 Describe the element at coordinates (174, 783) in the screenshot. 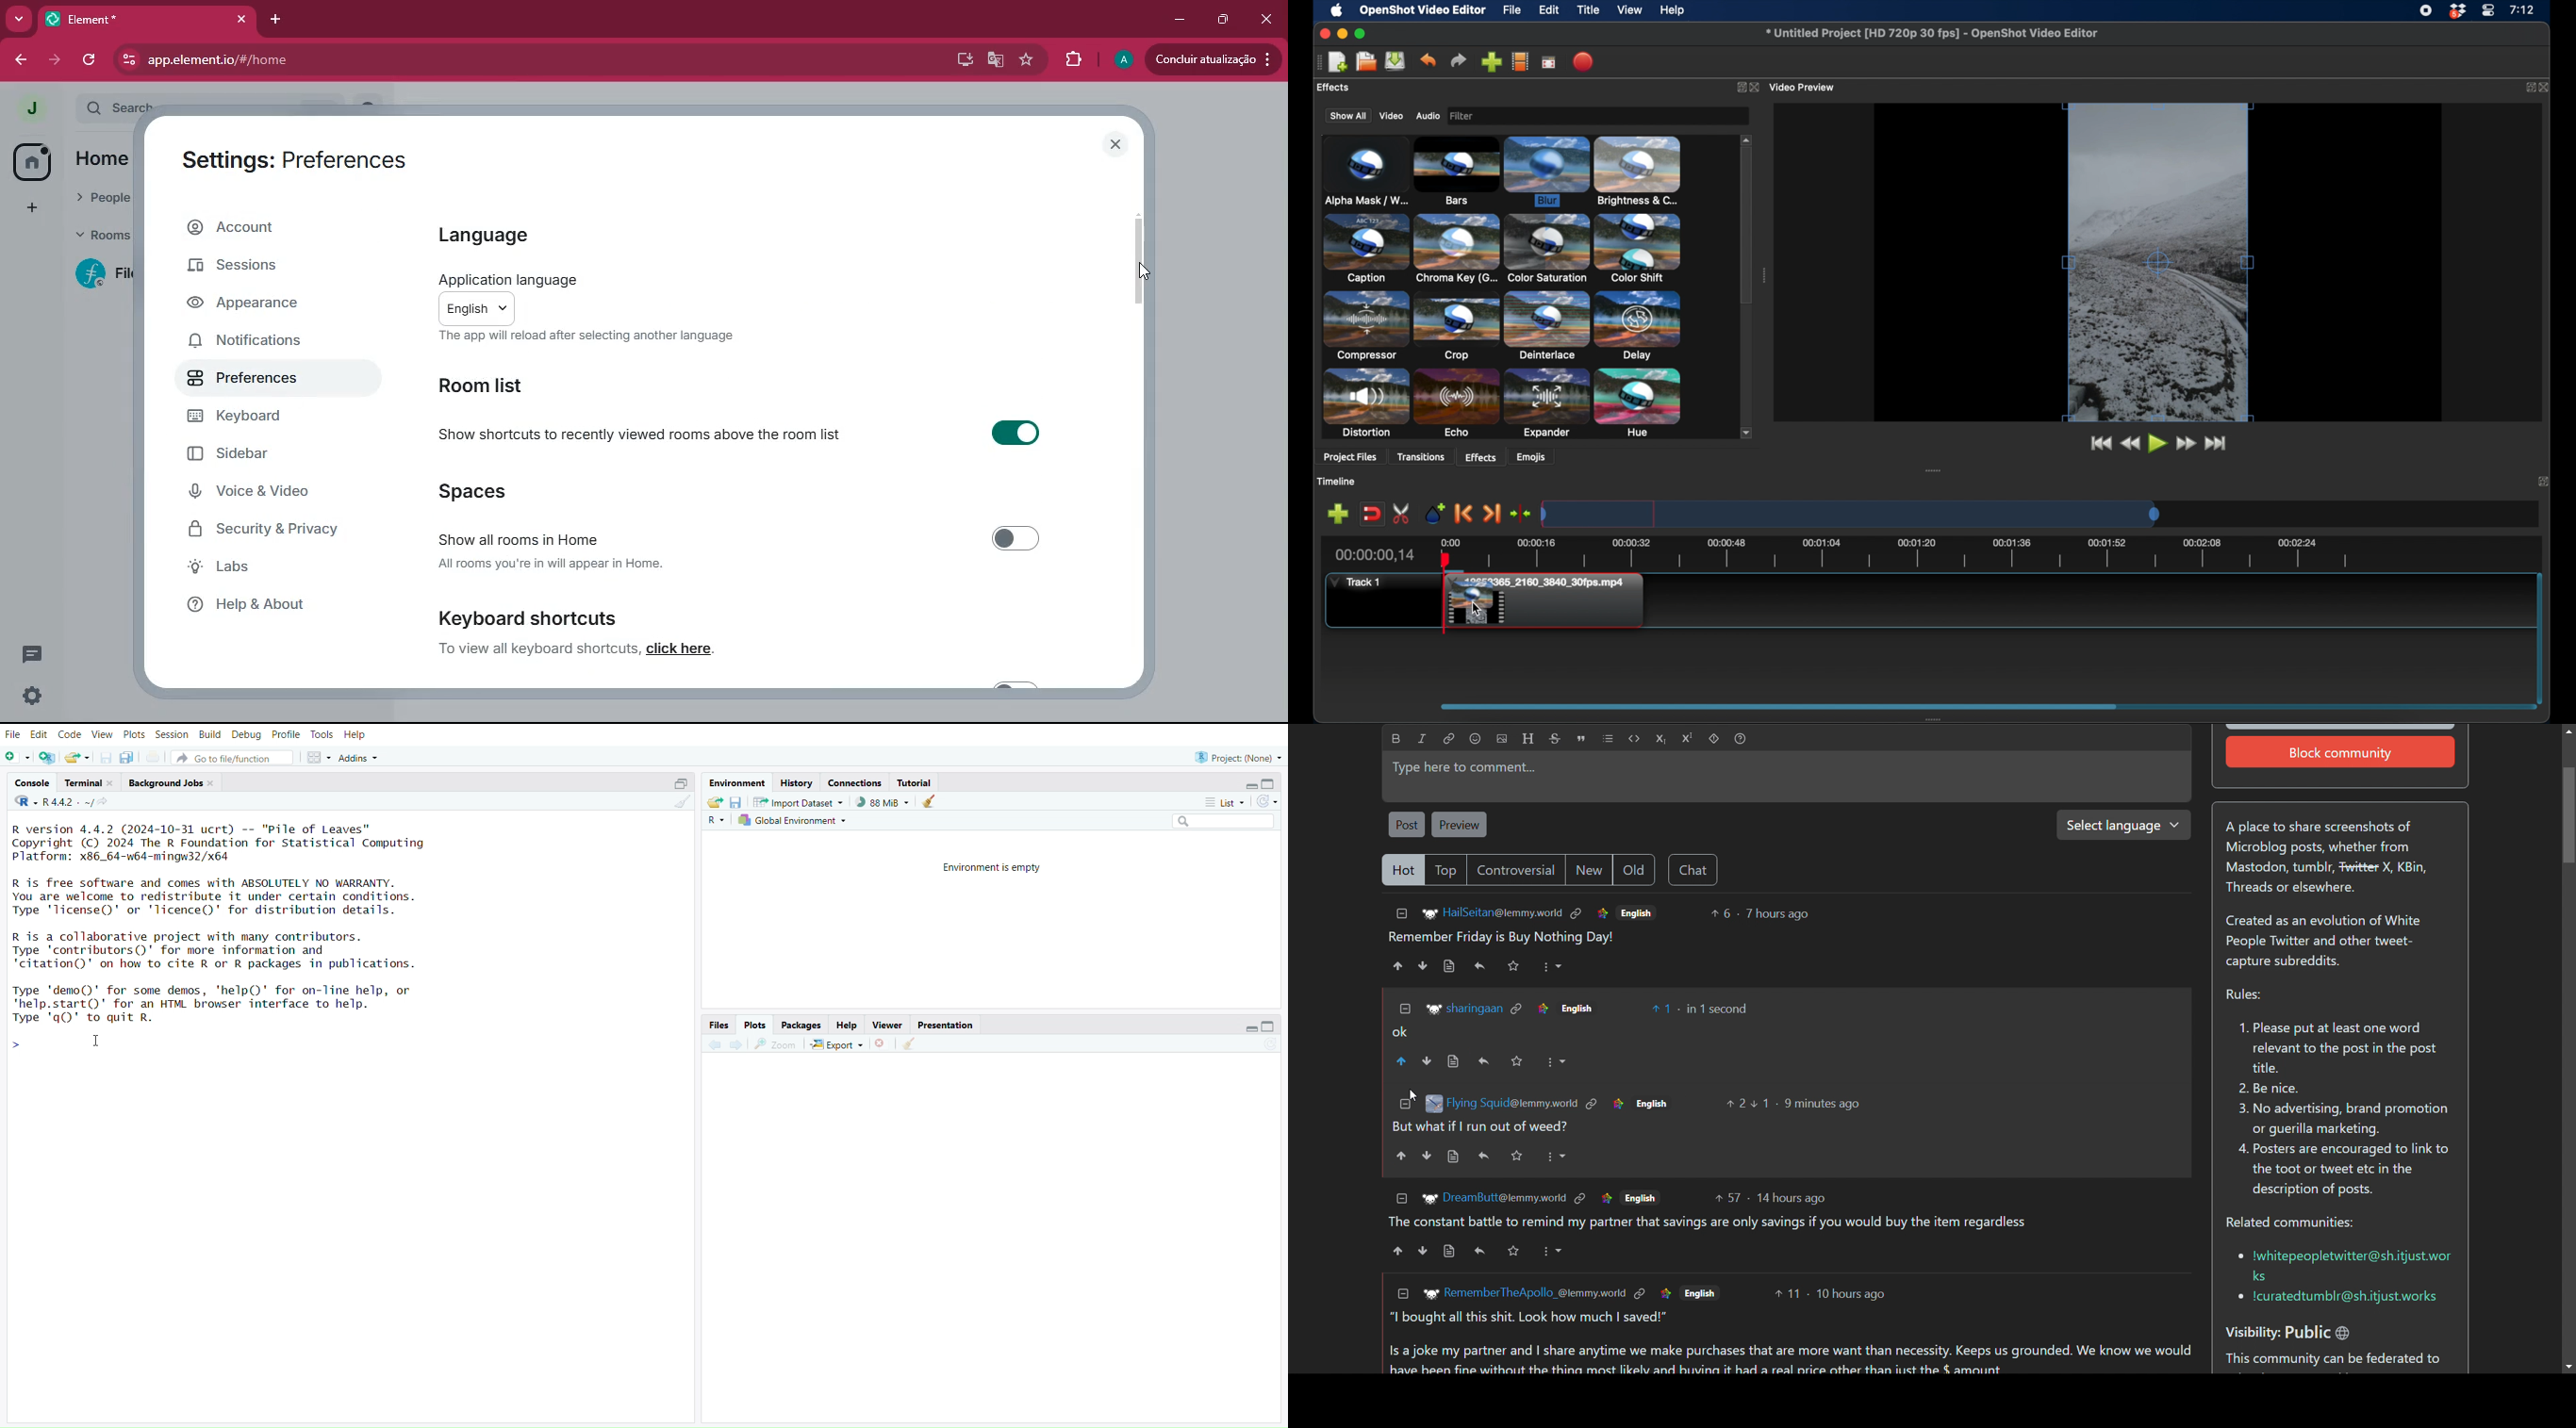

I see `background jobs` at that location.